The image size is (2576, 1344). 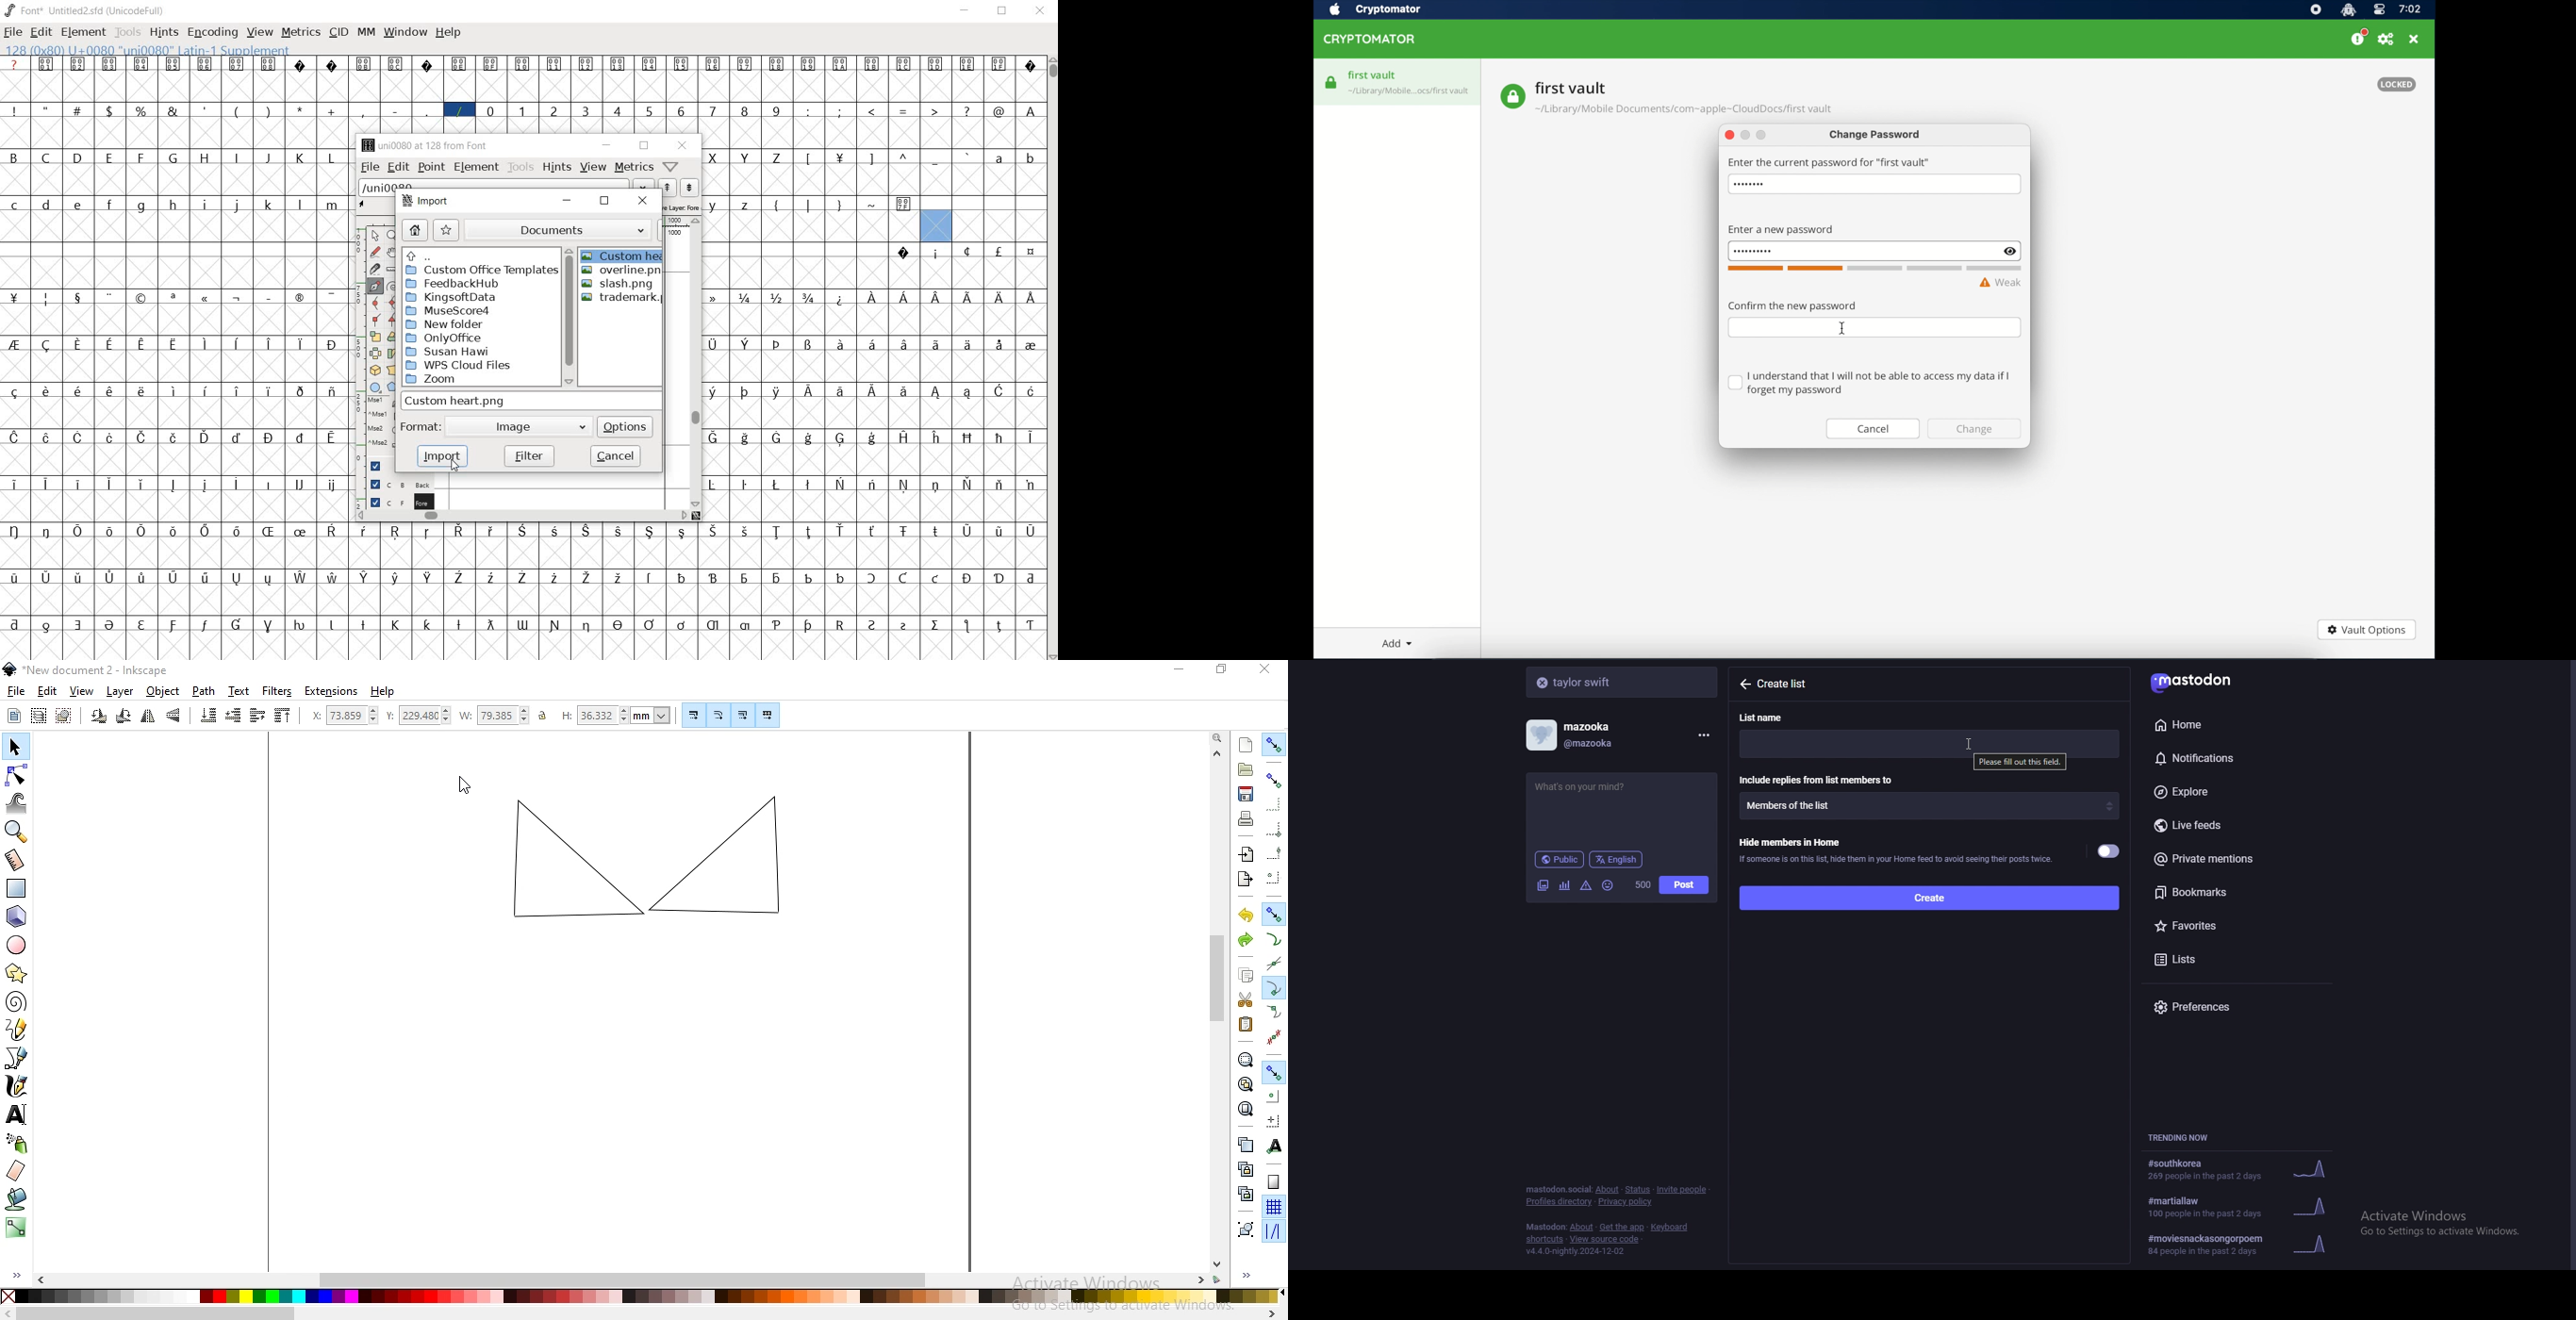 I want to click on unlock, so click(x=546, y=717).